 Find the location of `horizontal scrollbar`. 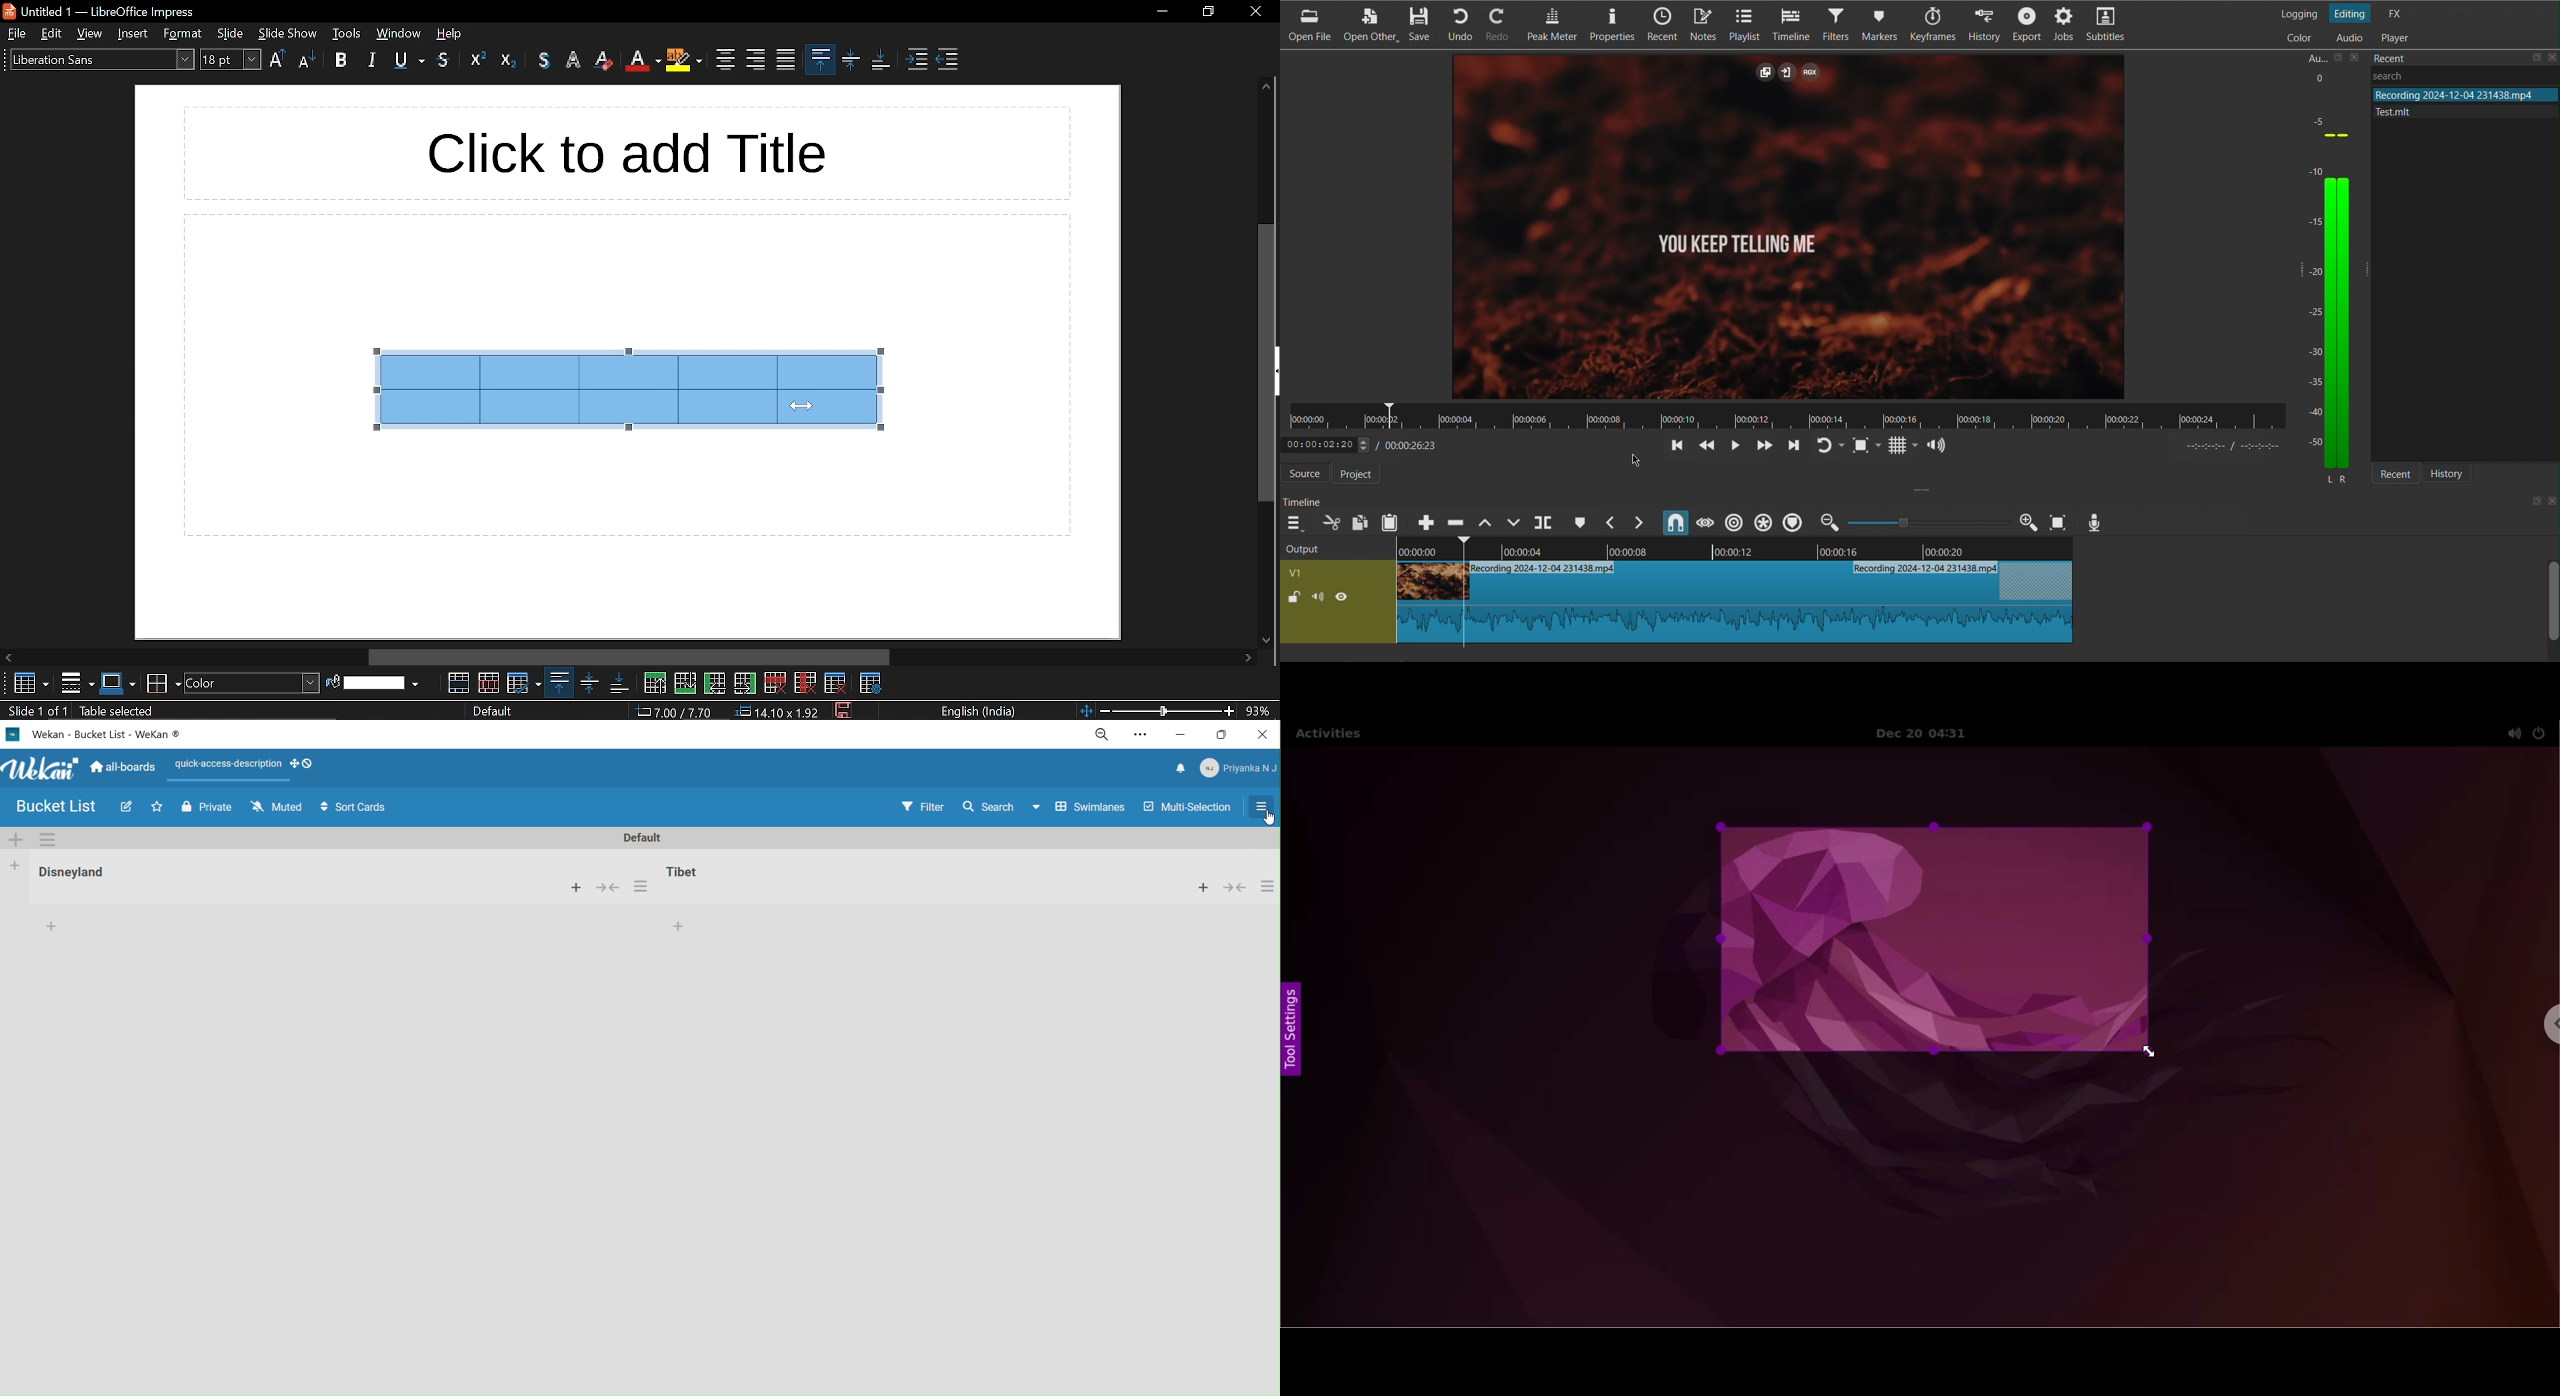

horizontal scrollbar is located at coordinates (629, 657).